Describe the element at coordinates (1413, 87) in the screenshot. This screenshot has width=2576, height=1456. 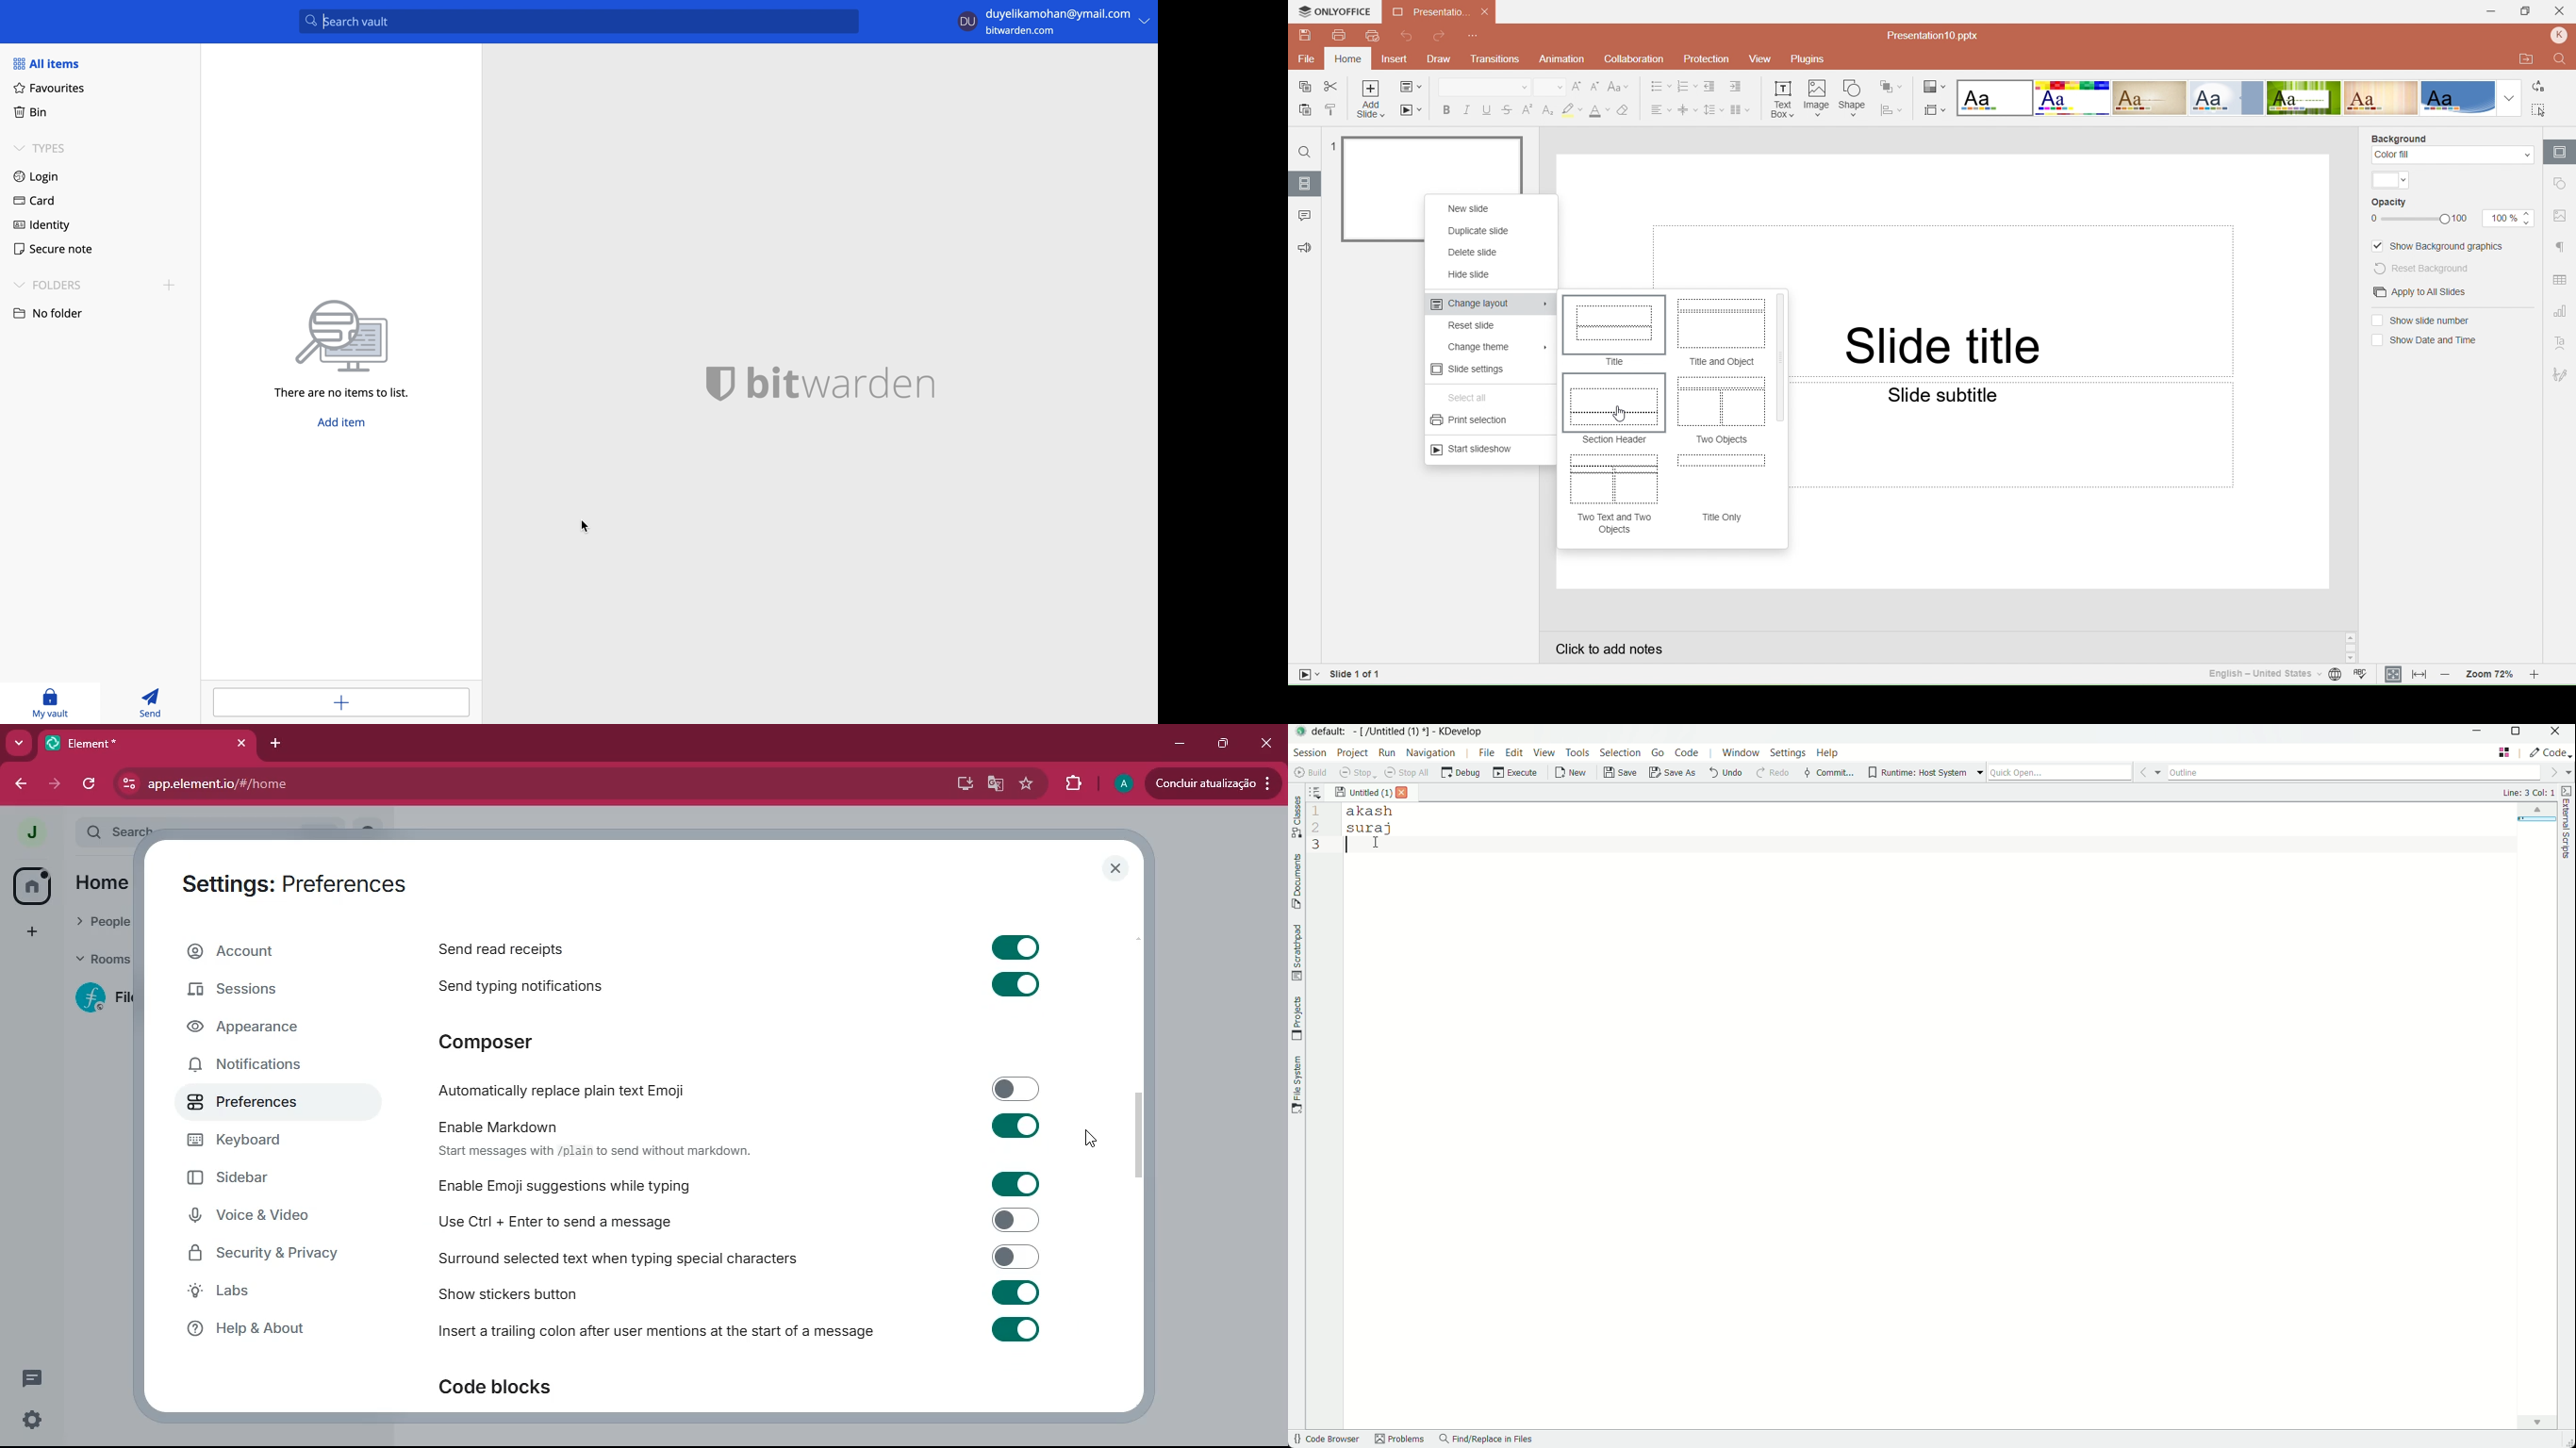
I see `Change slide layout` at that location.